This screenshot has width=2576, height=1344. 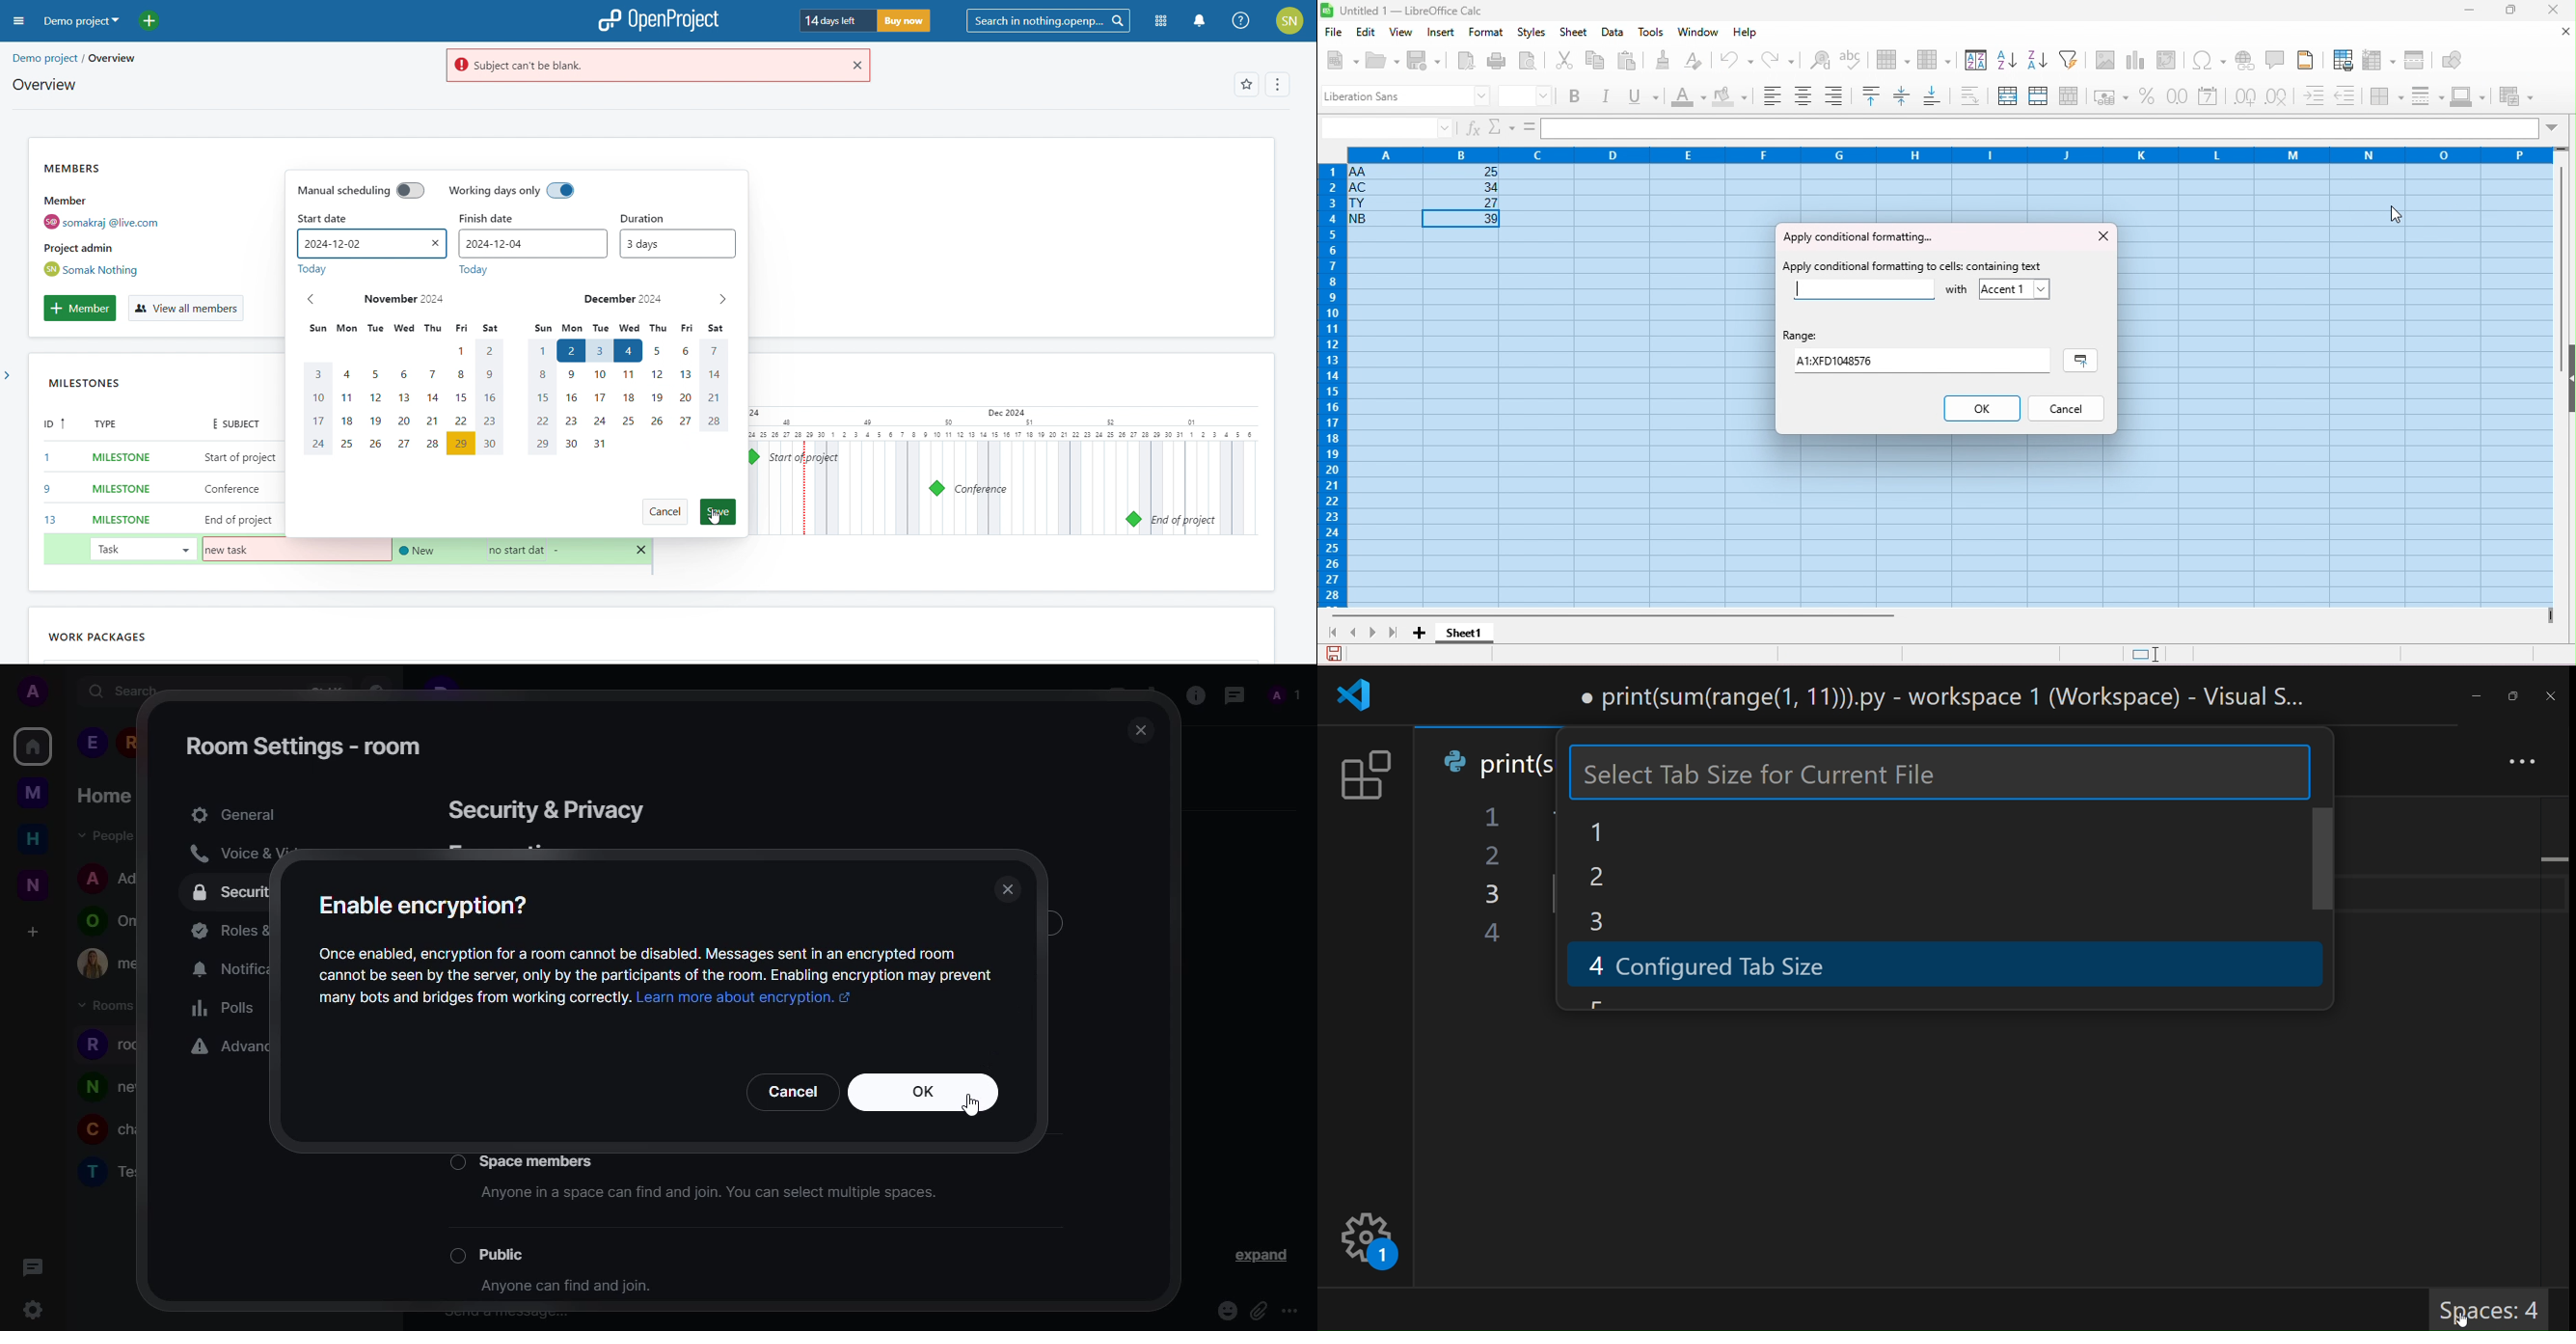 What do you see at coordinates (642, 550) in the screenshot?
I see `delete` at bounding box center [642, 550].